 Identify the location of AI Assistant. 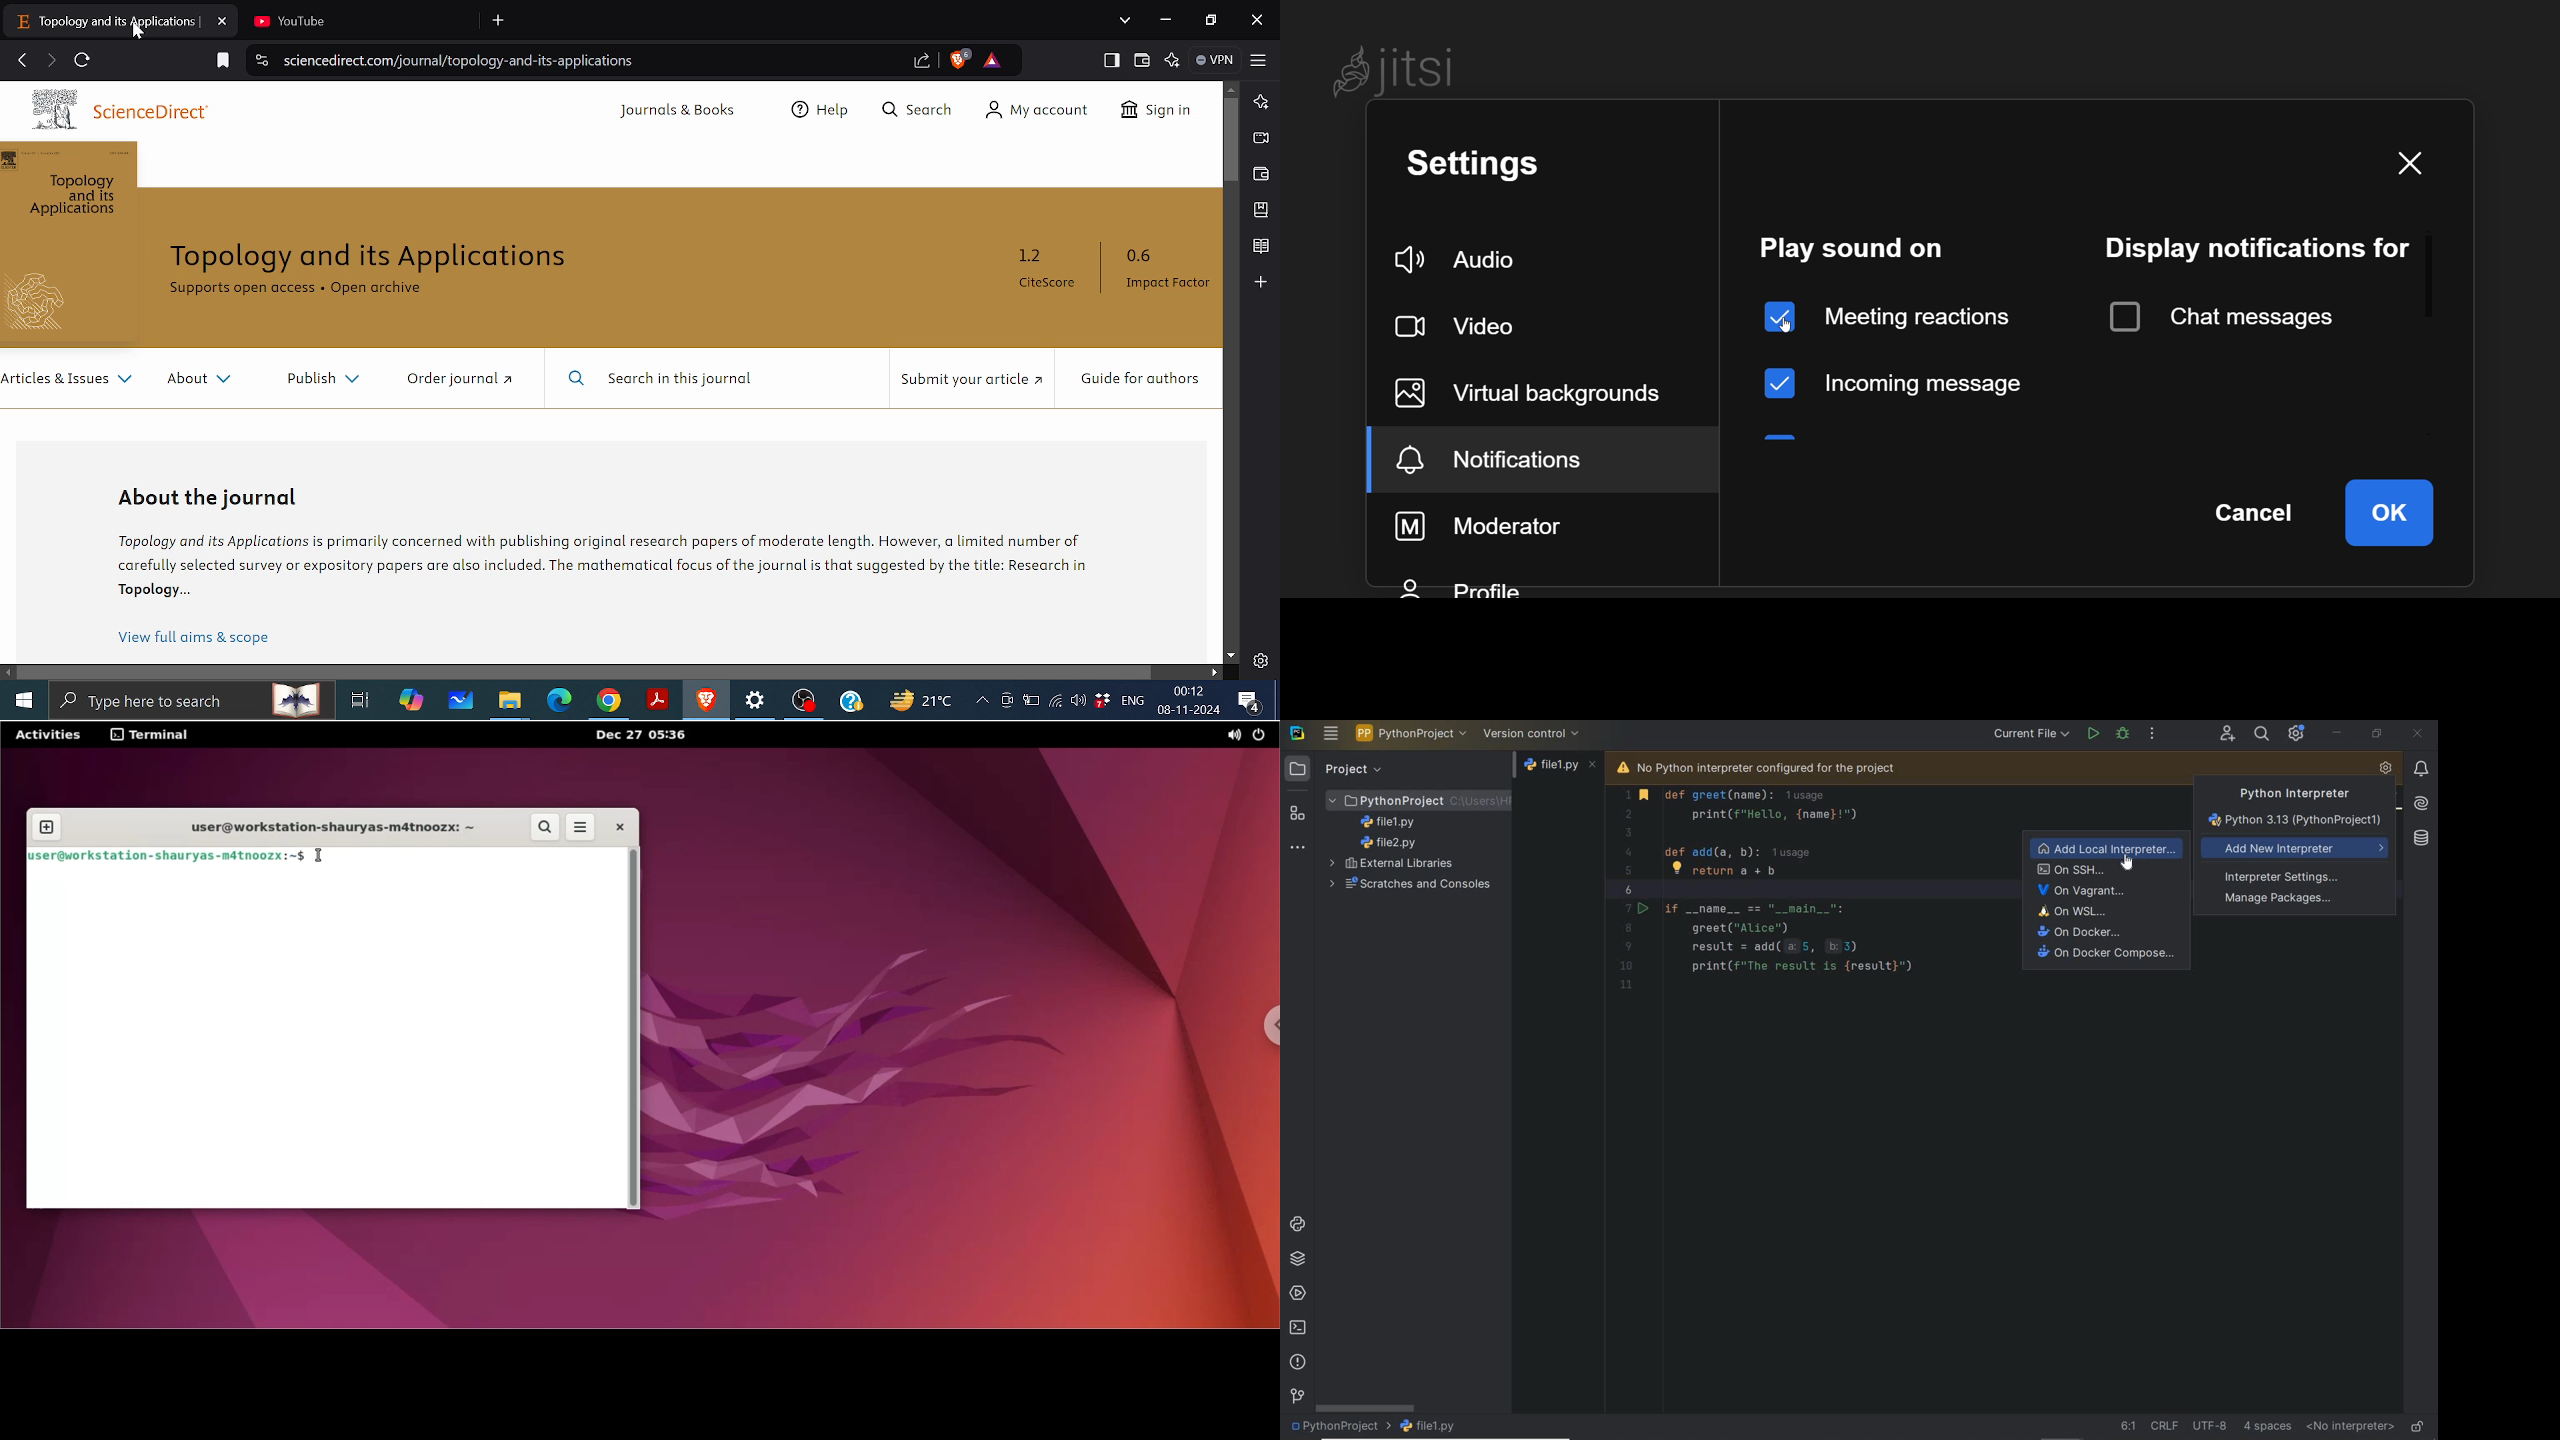
(2420, 802).